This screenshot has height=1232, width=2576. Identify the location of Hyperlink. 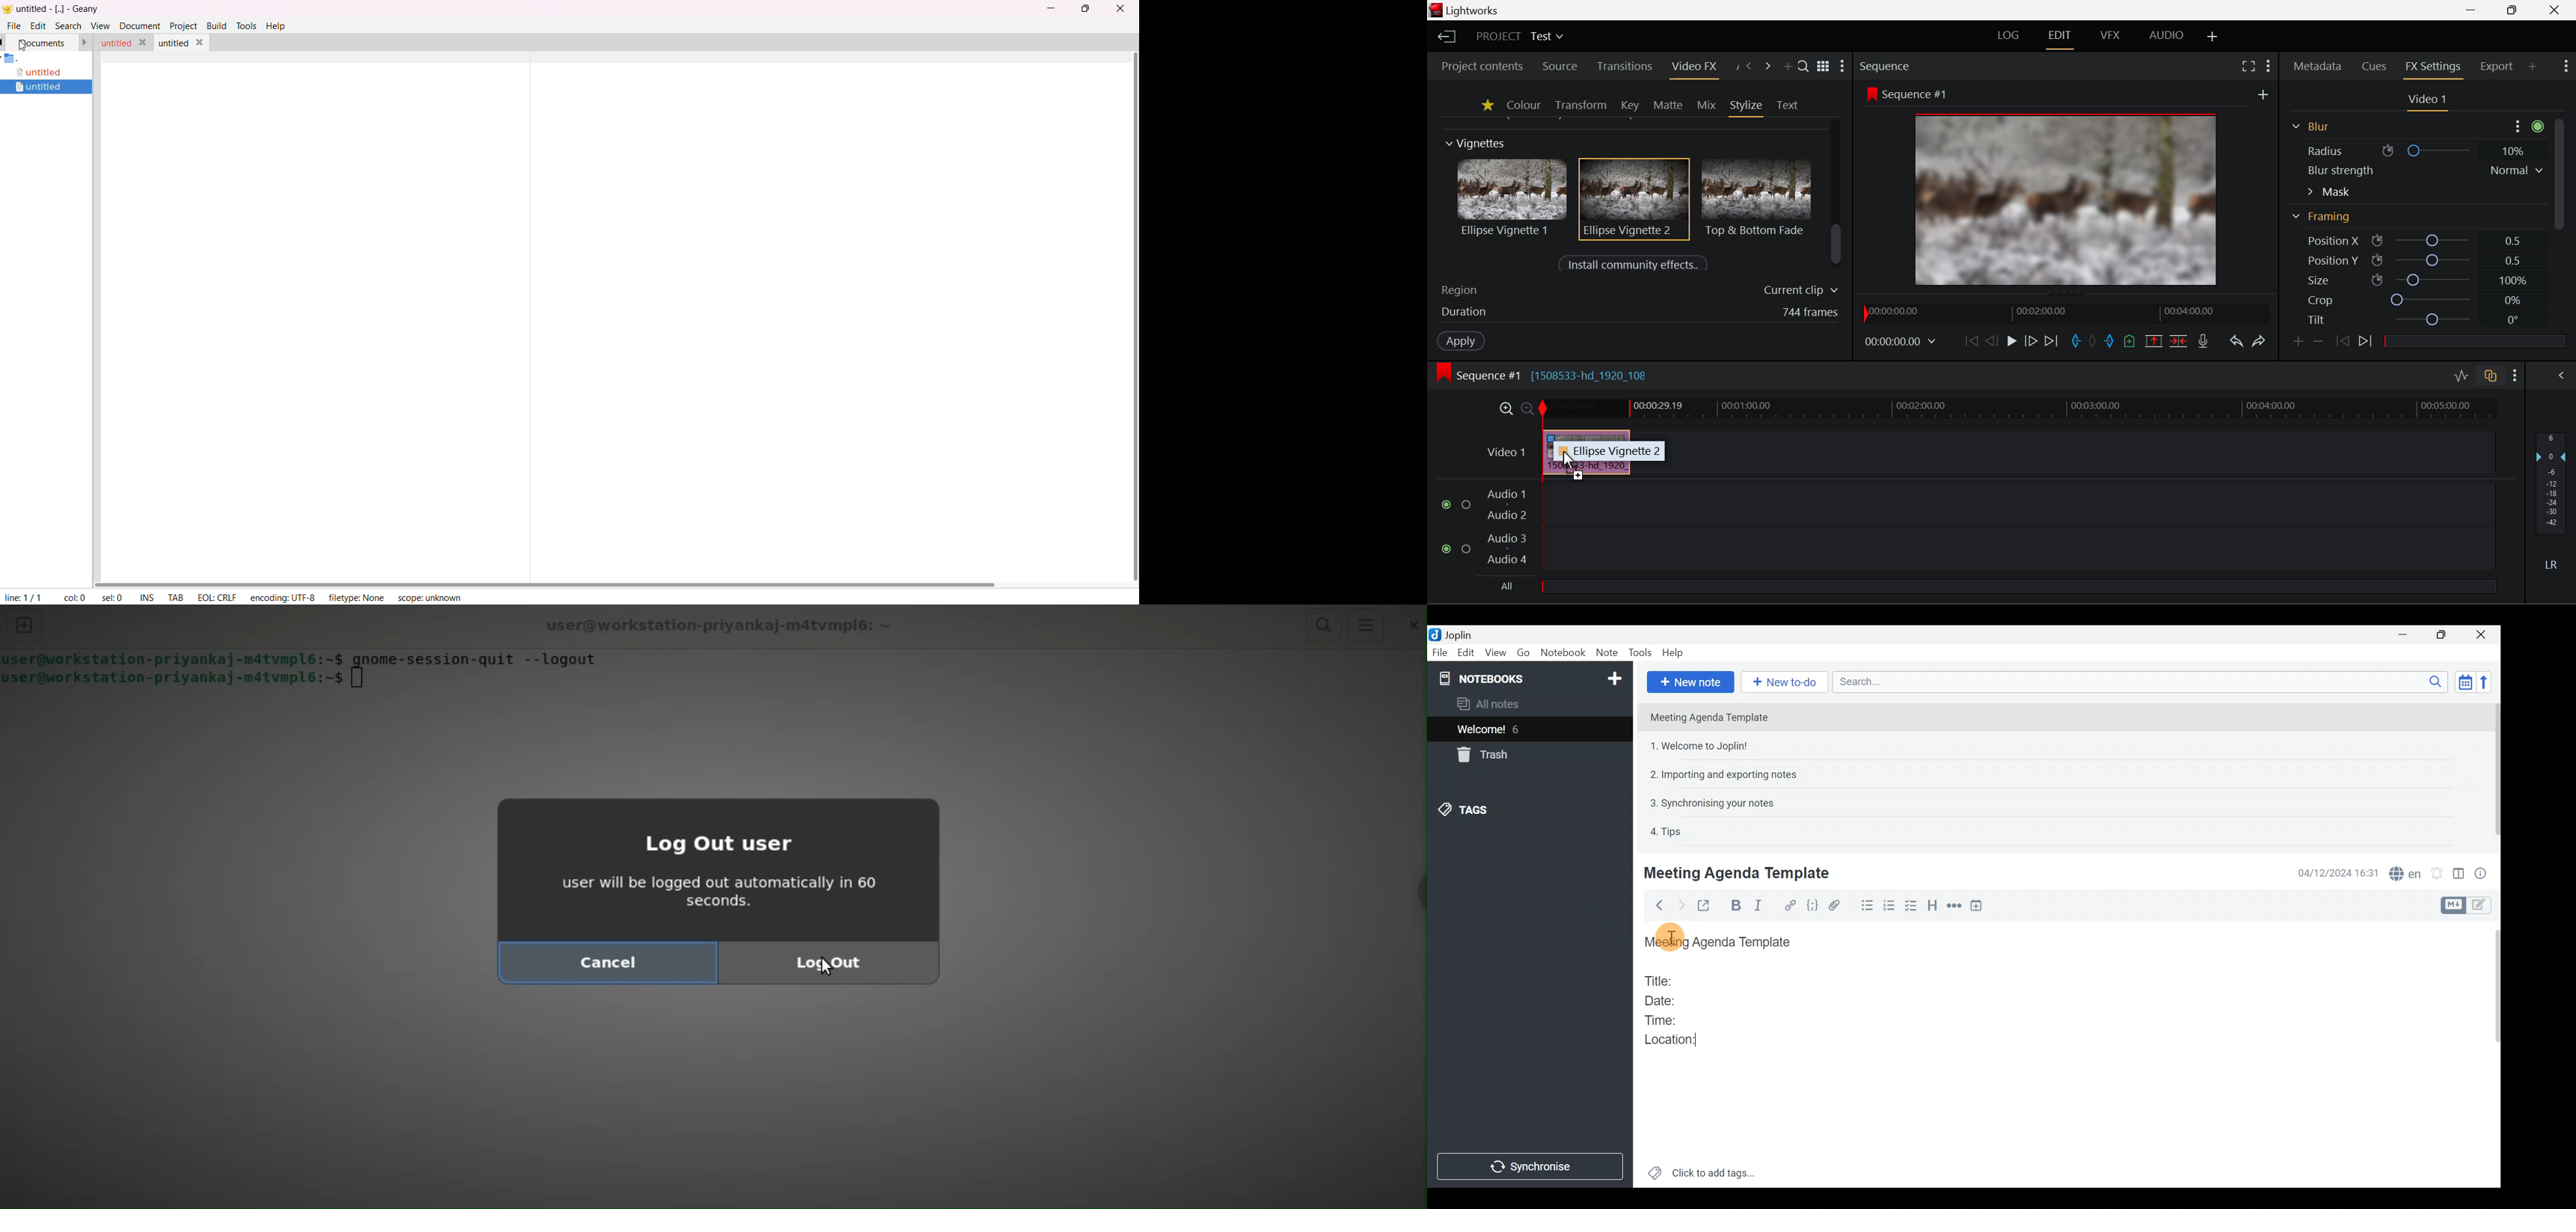
(1791, 905).